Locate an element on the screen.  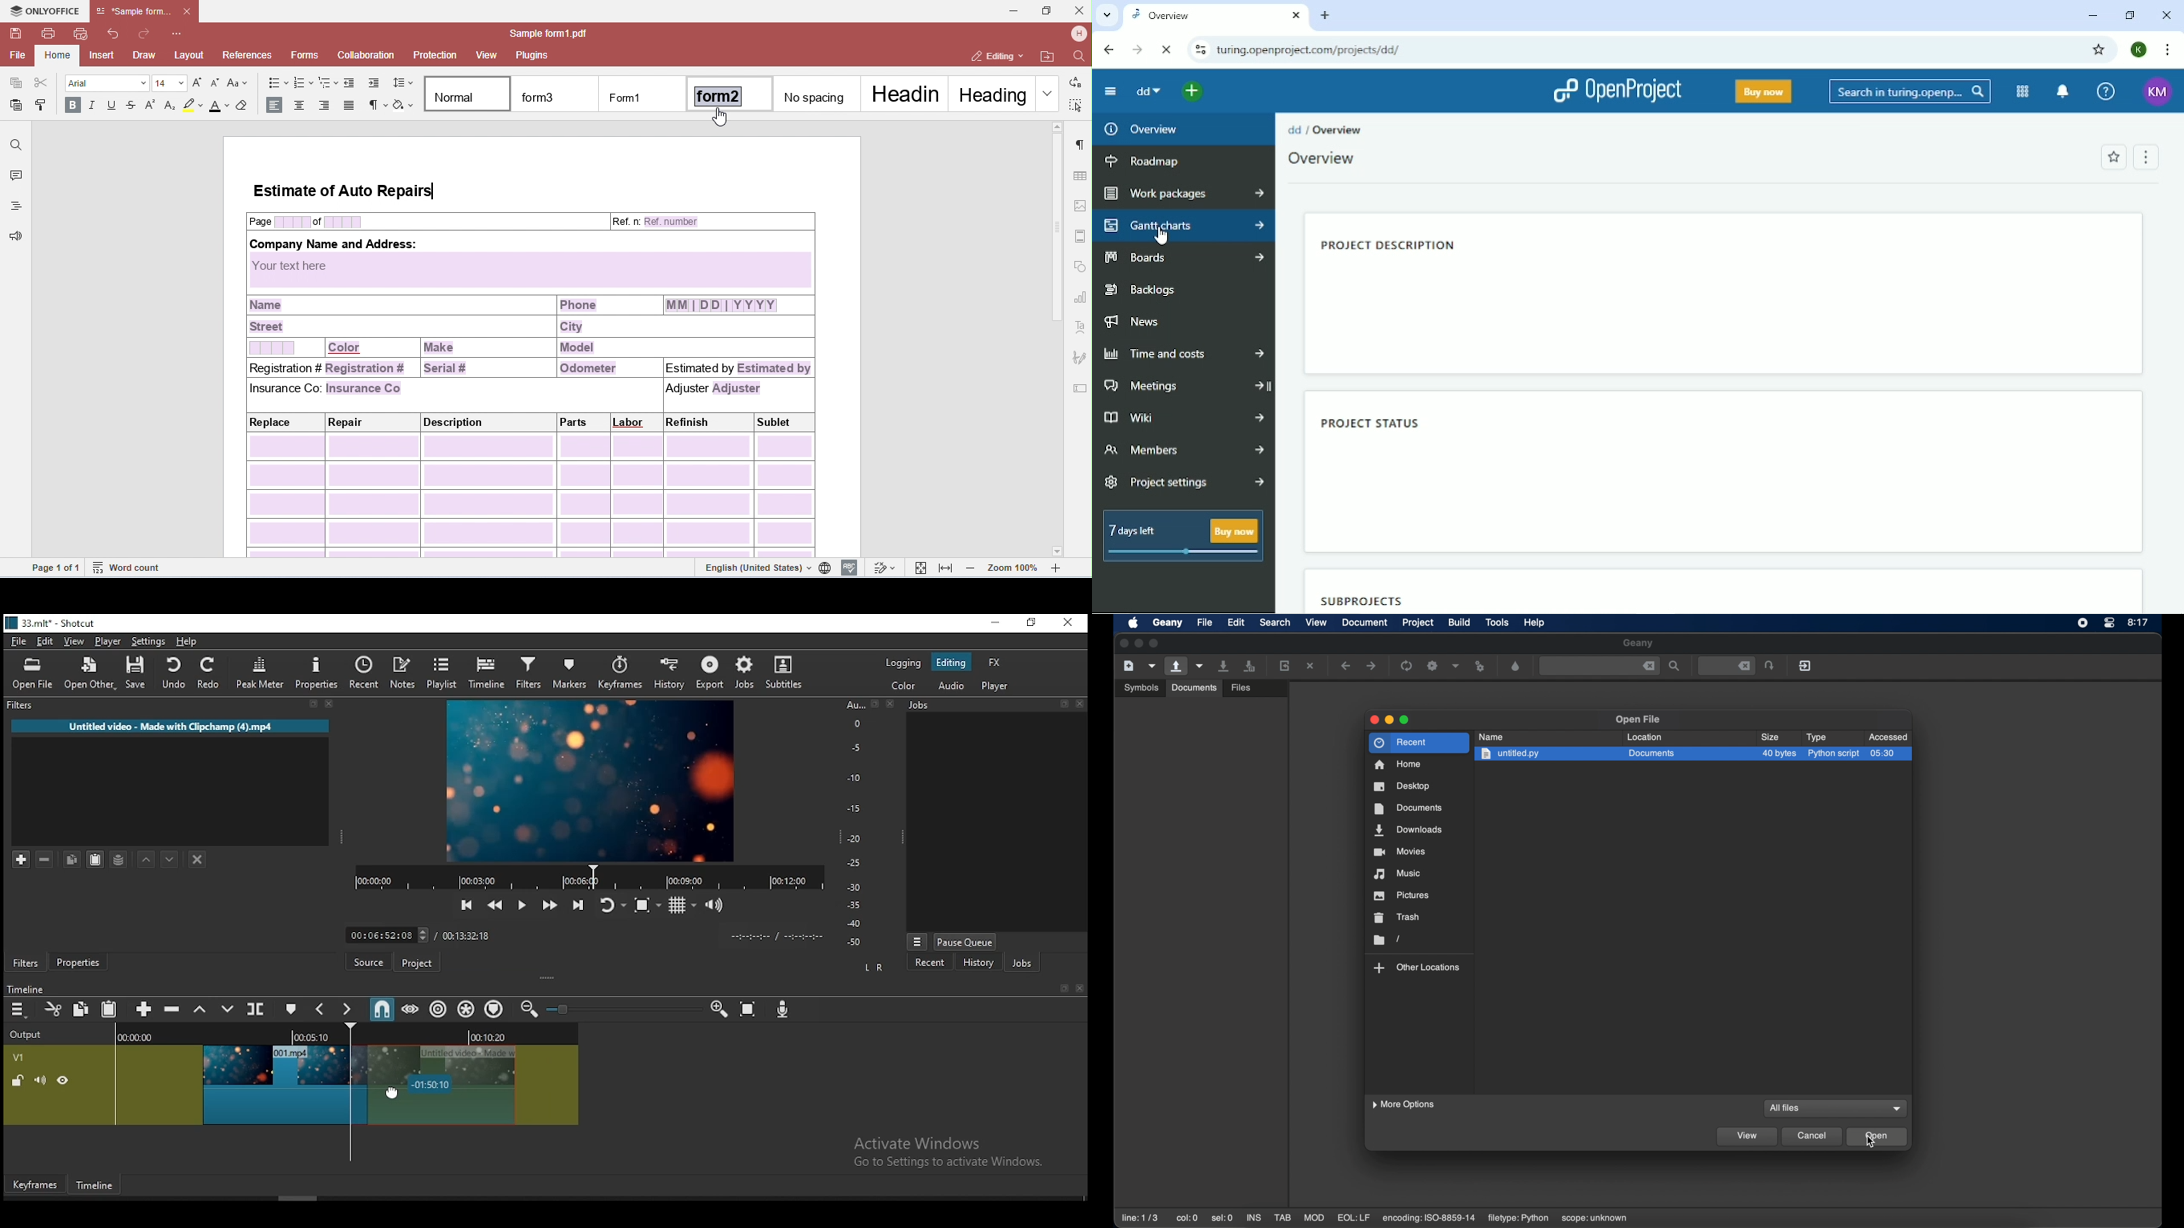
scrub while dragging is located at coordinates (412, 1010).